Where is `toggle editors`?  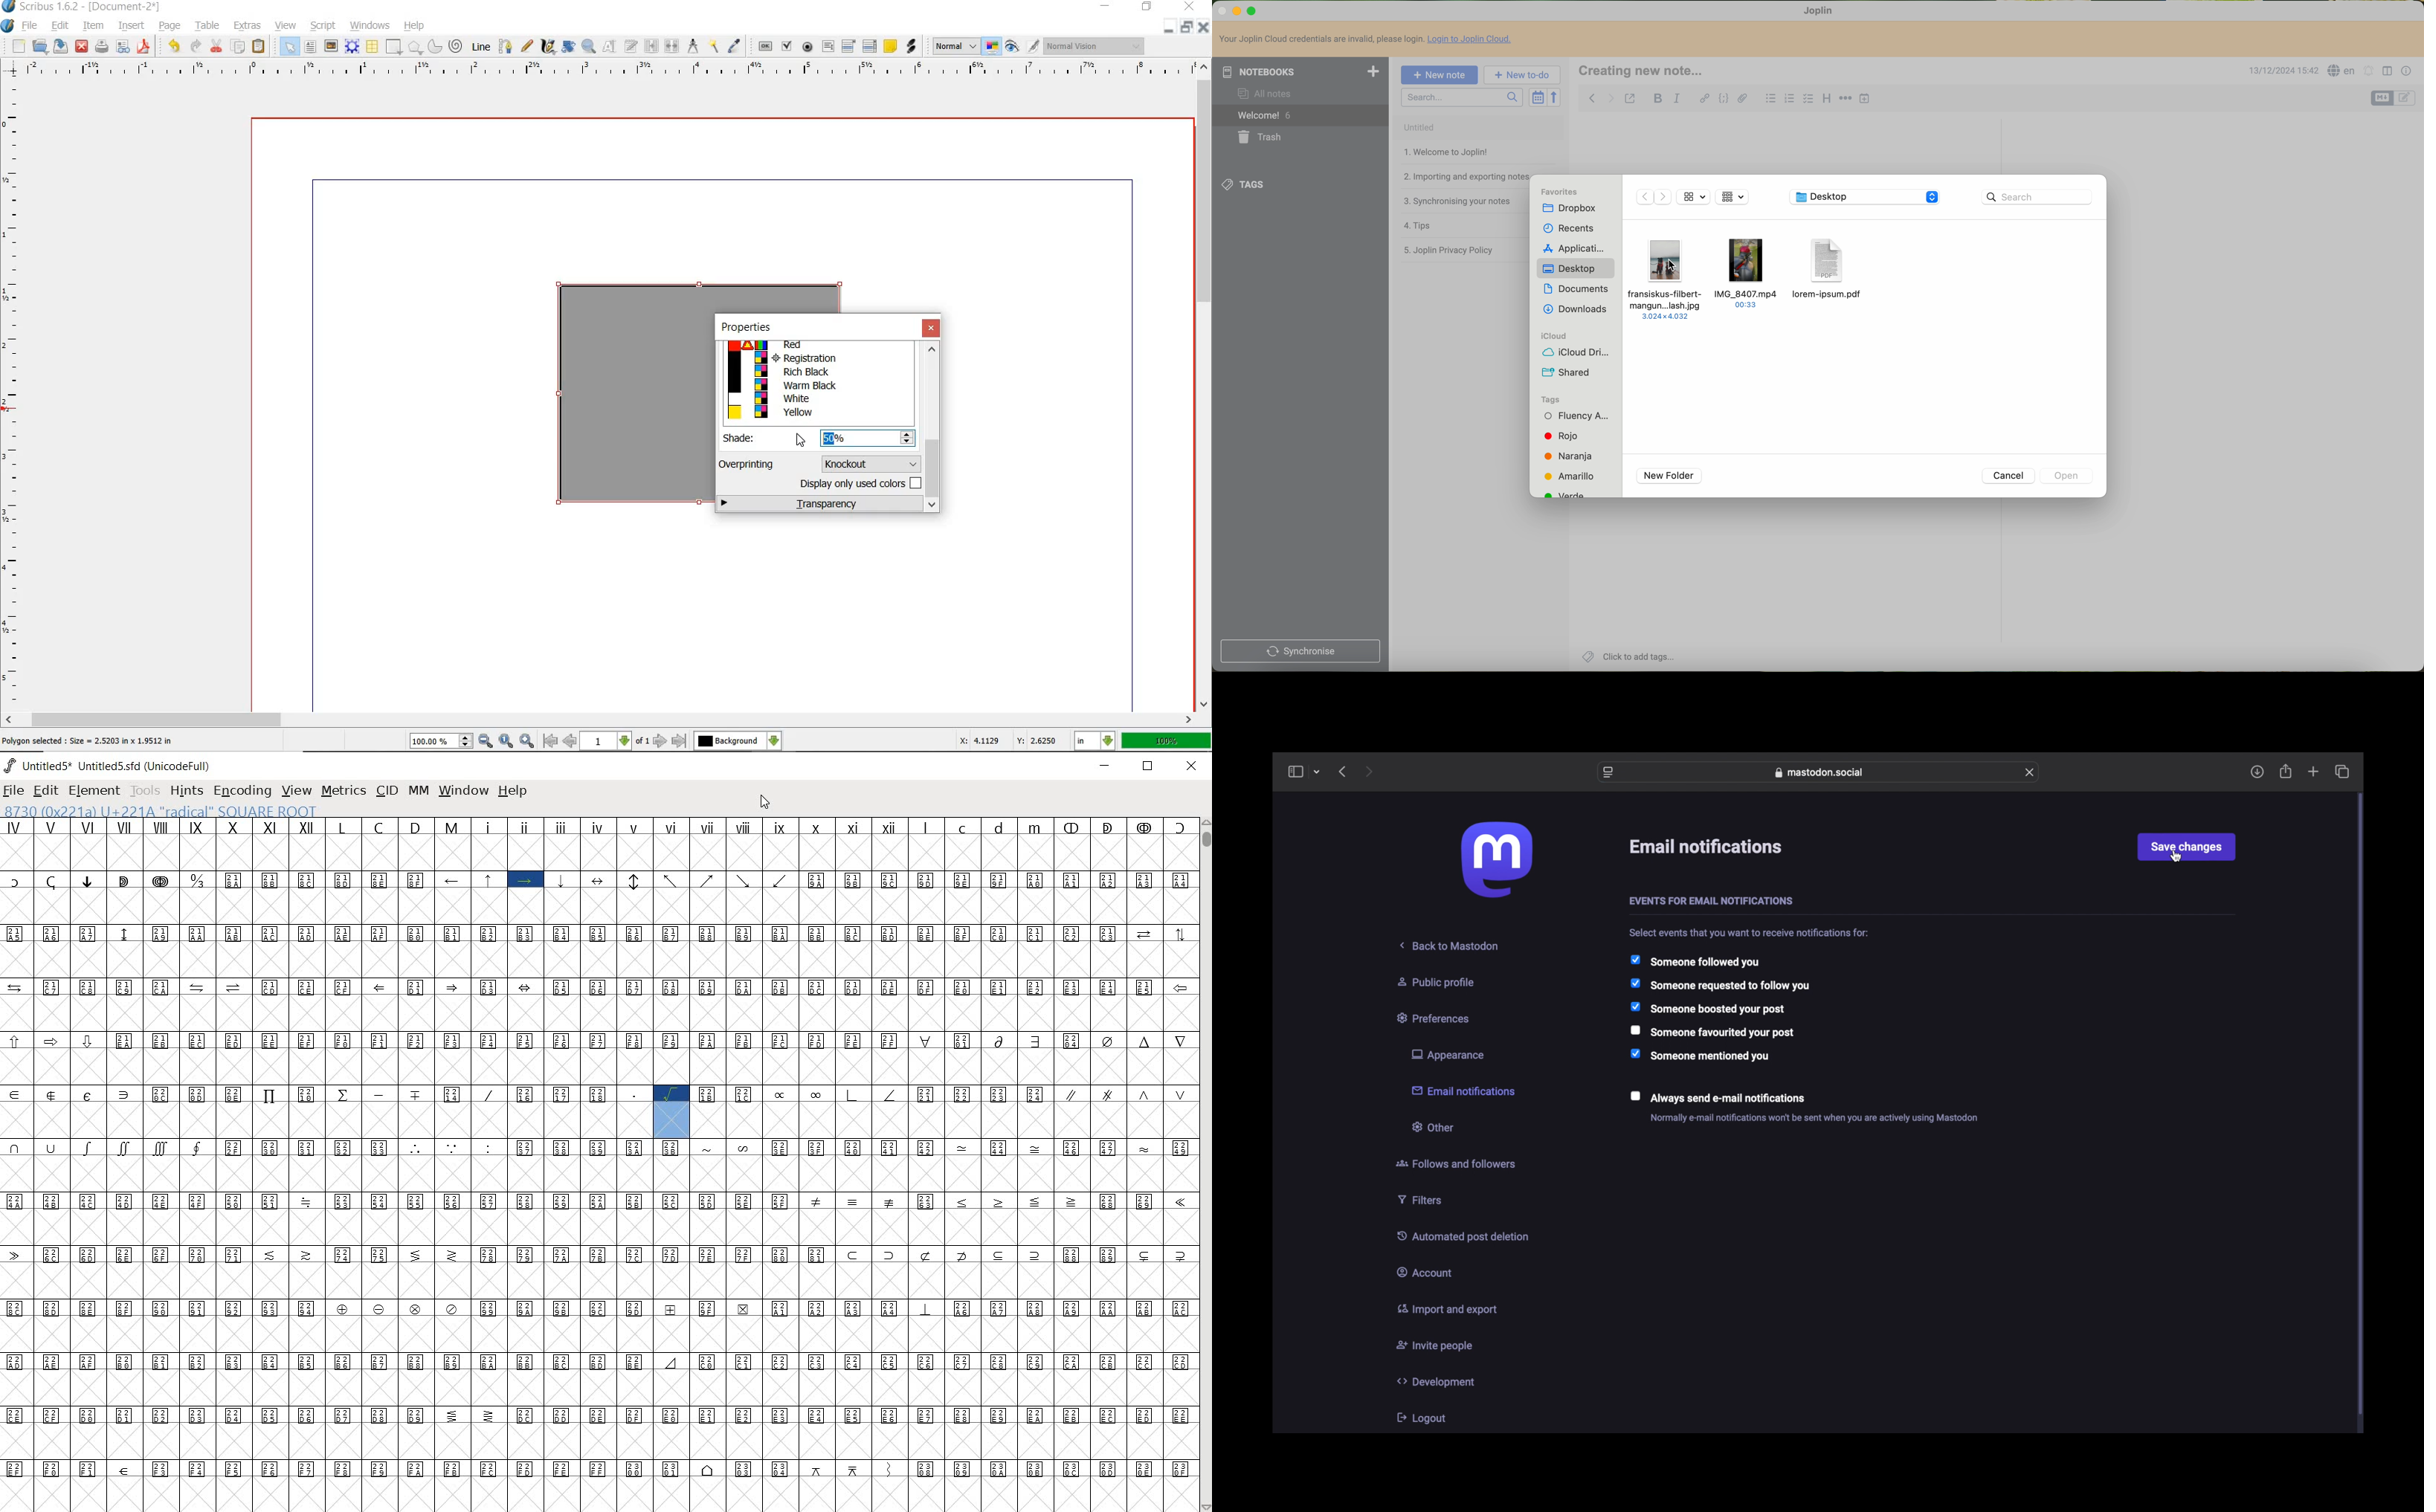 toggle editors is located at coordinates (2406, 100).